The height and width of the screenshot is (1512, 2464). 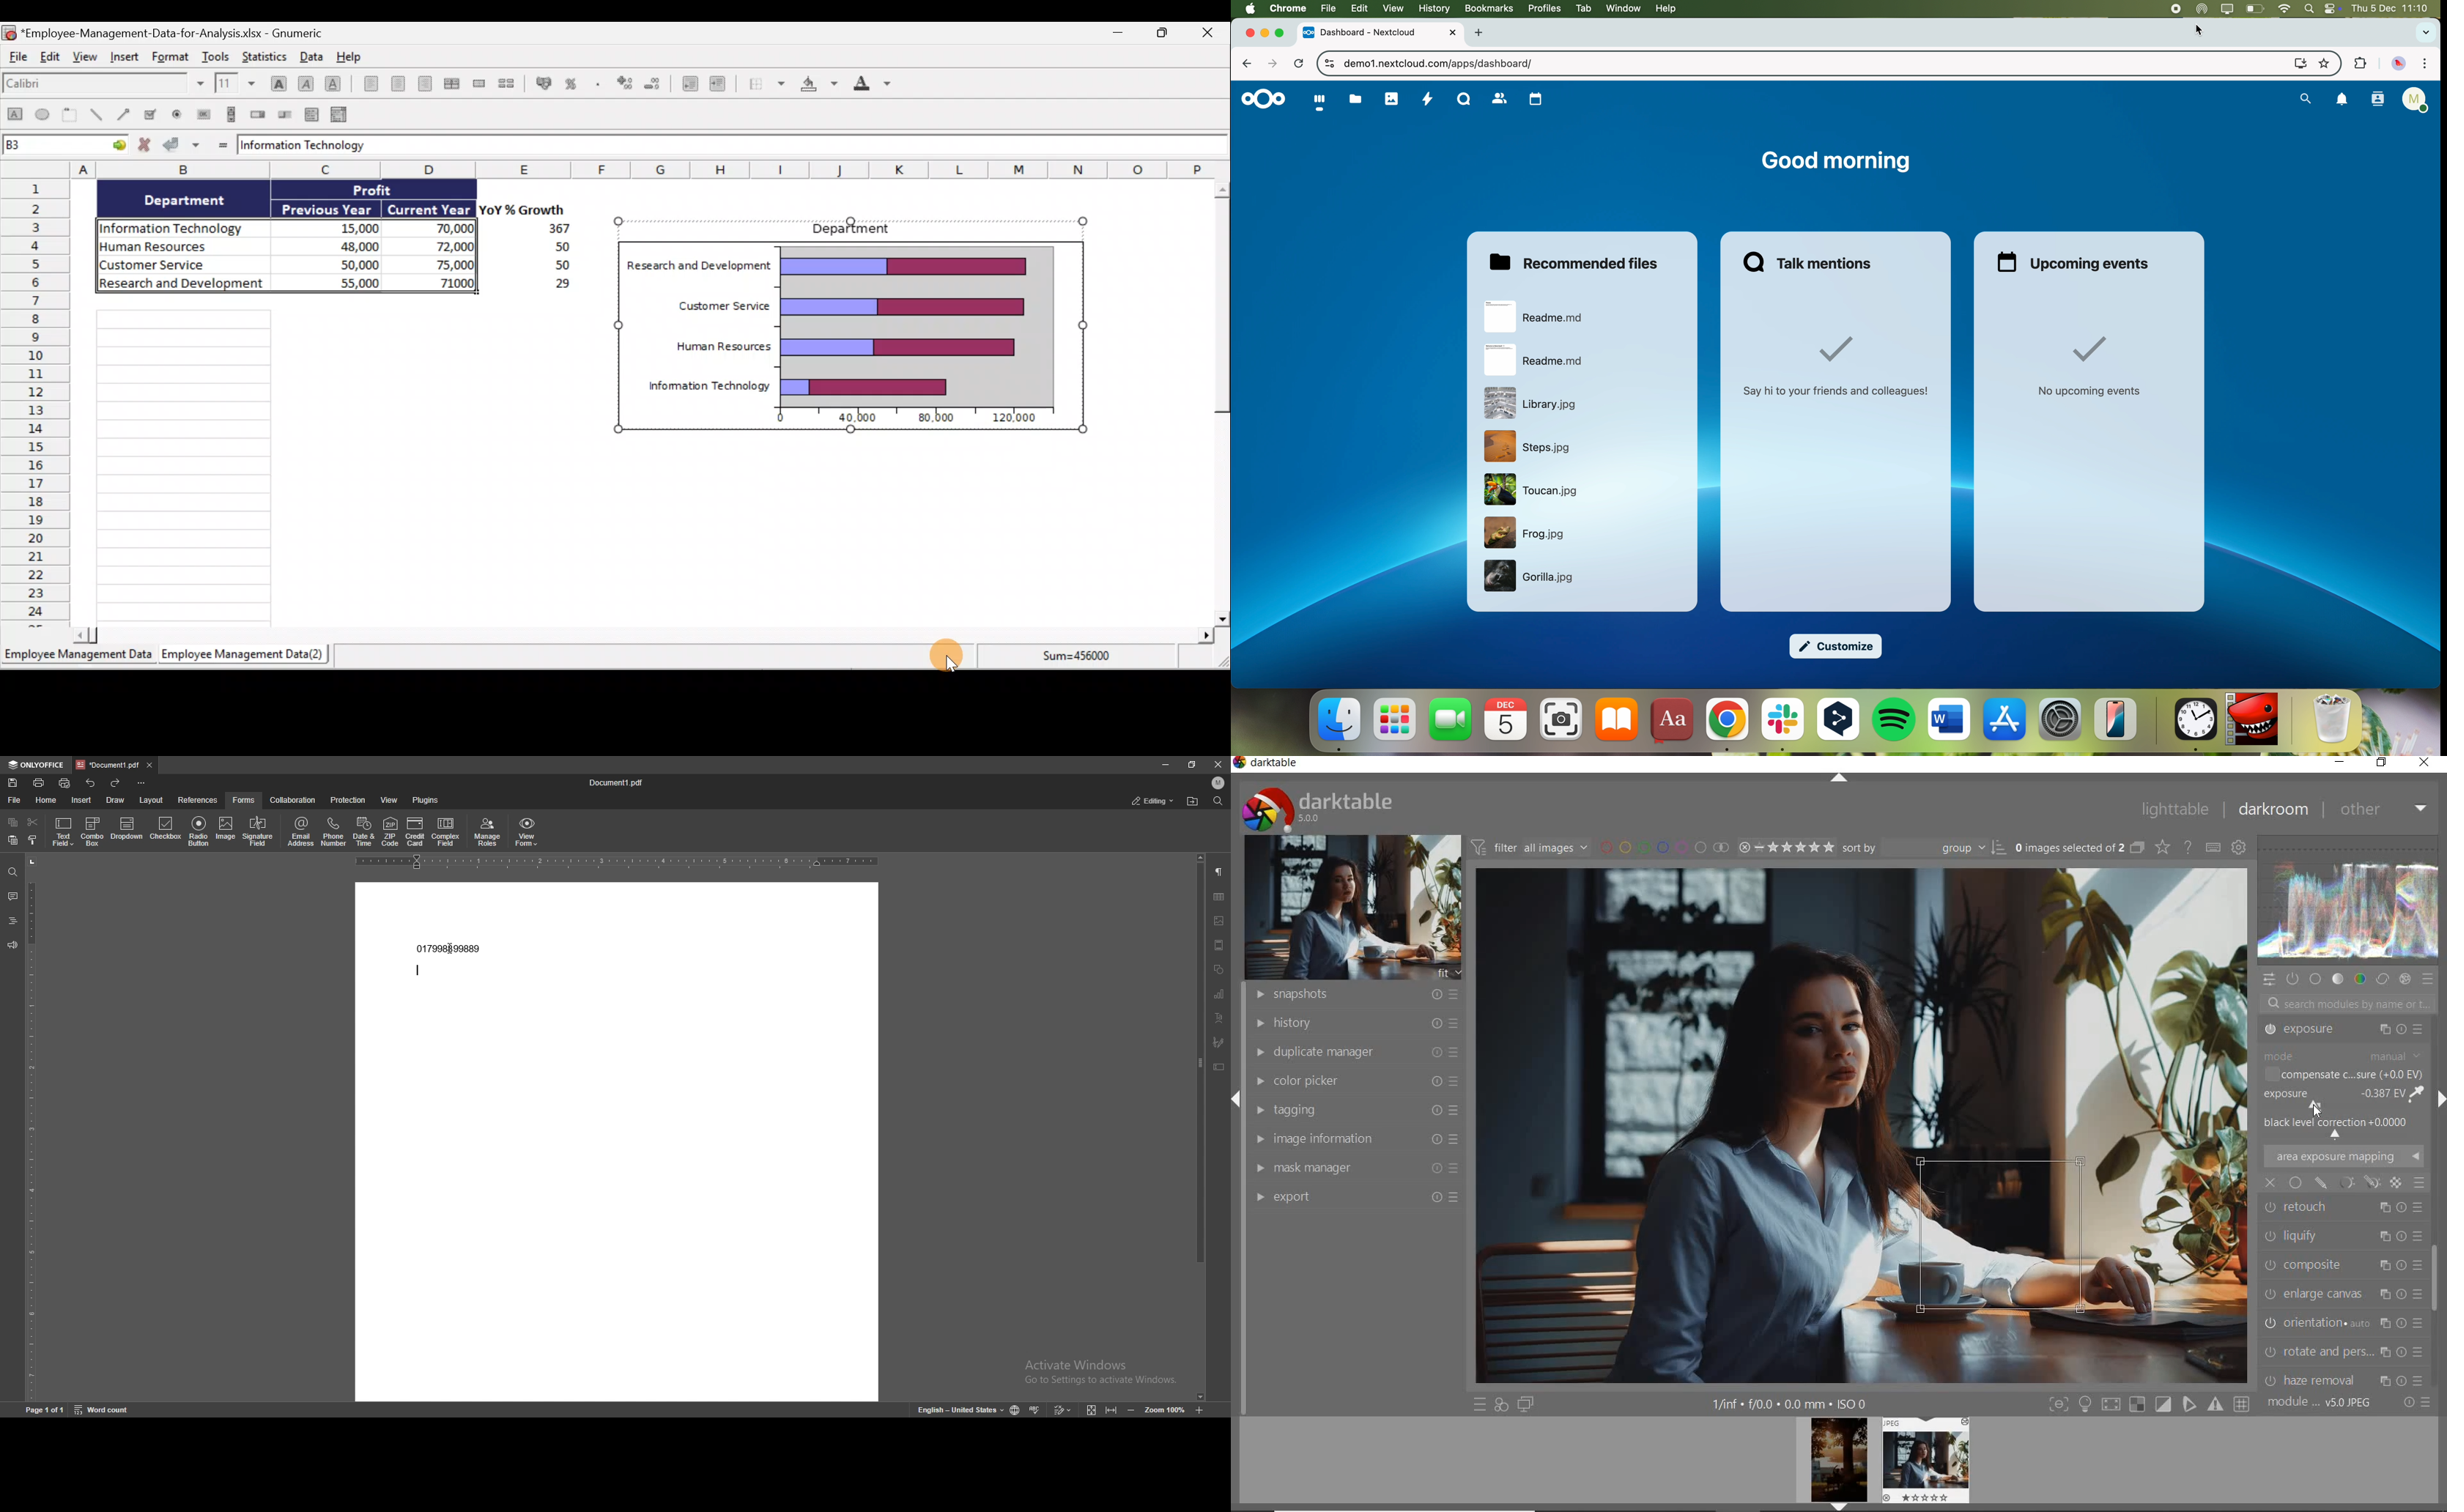 What do you see at coordinates (198, 832) in the screenshot?
I see `radio button` at bounding box center [198, 832].